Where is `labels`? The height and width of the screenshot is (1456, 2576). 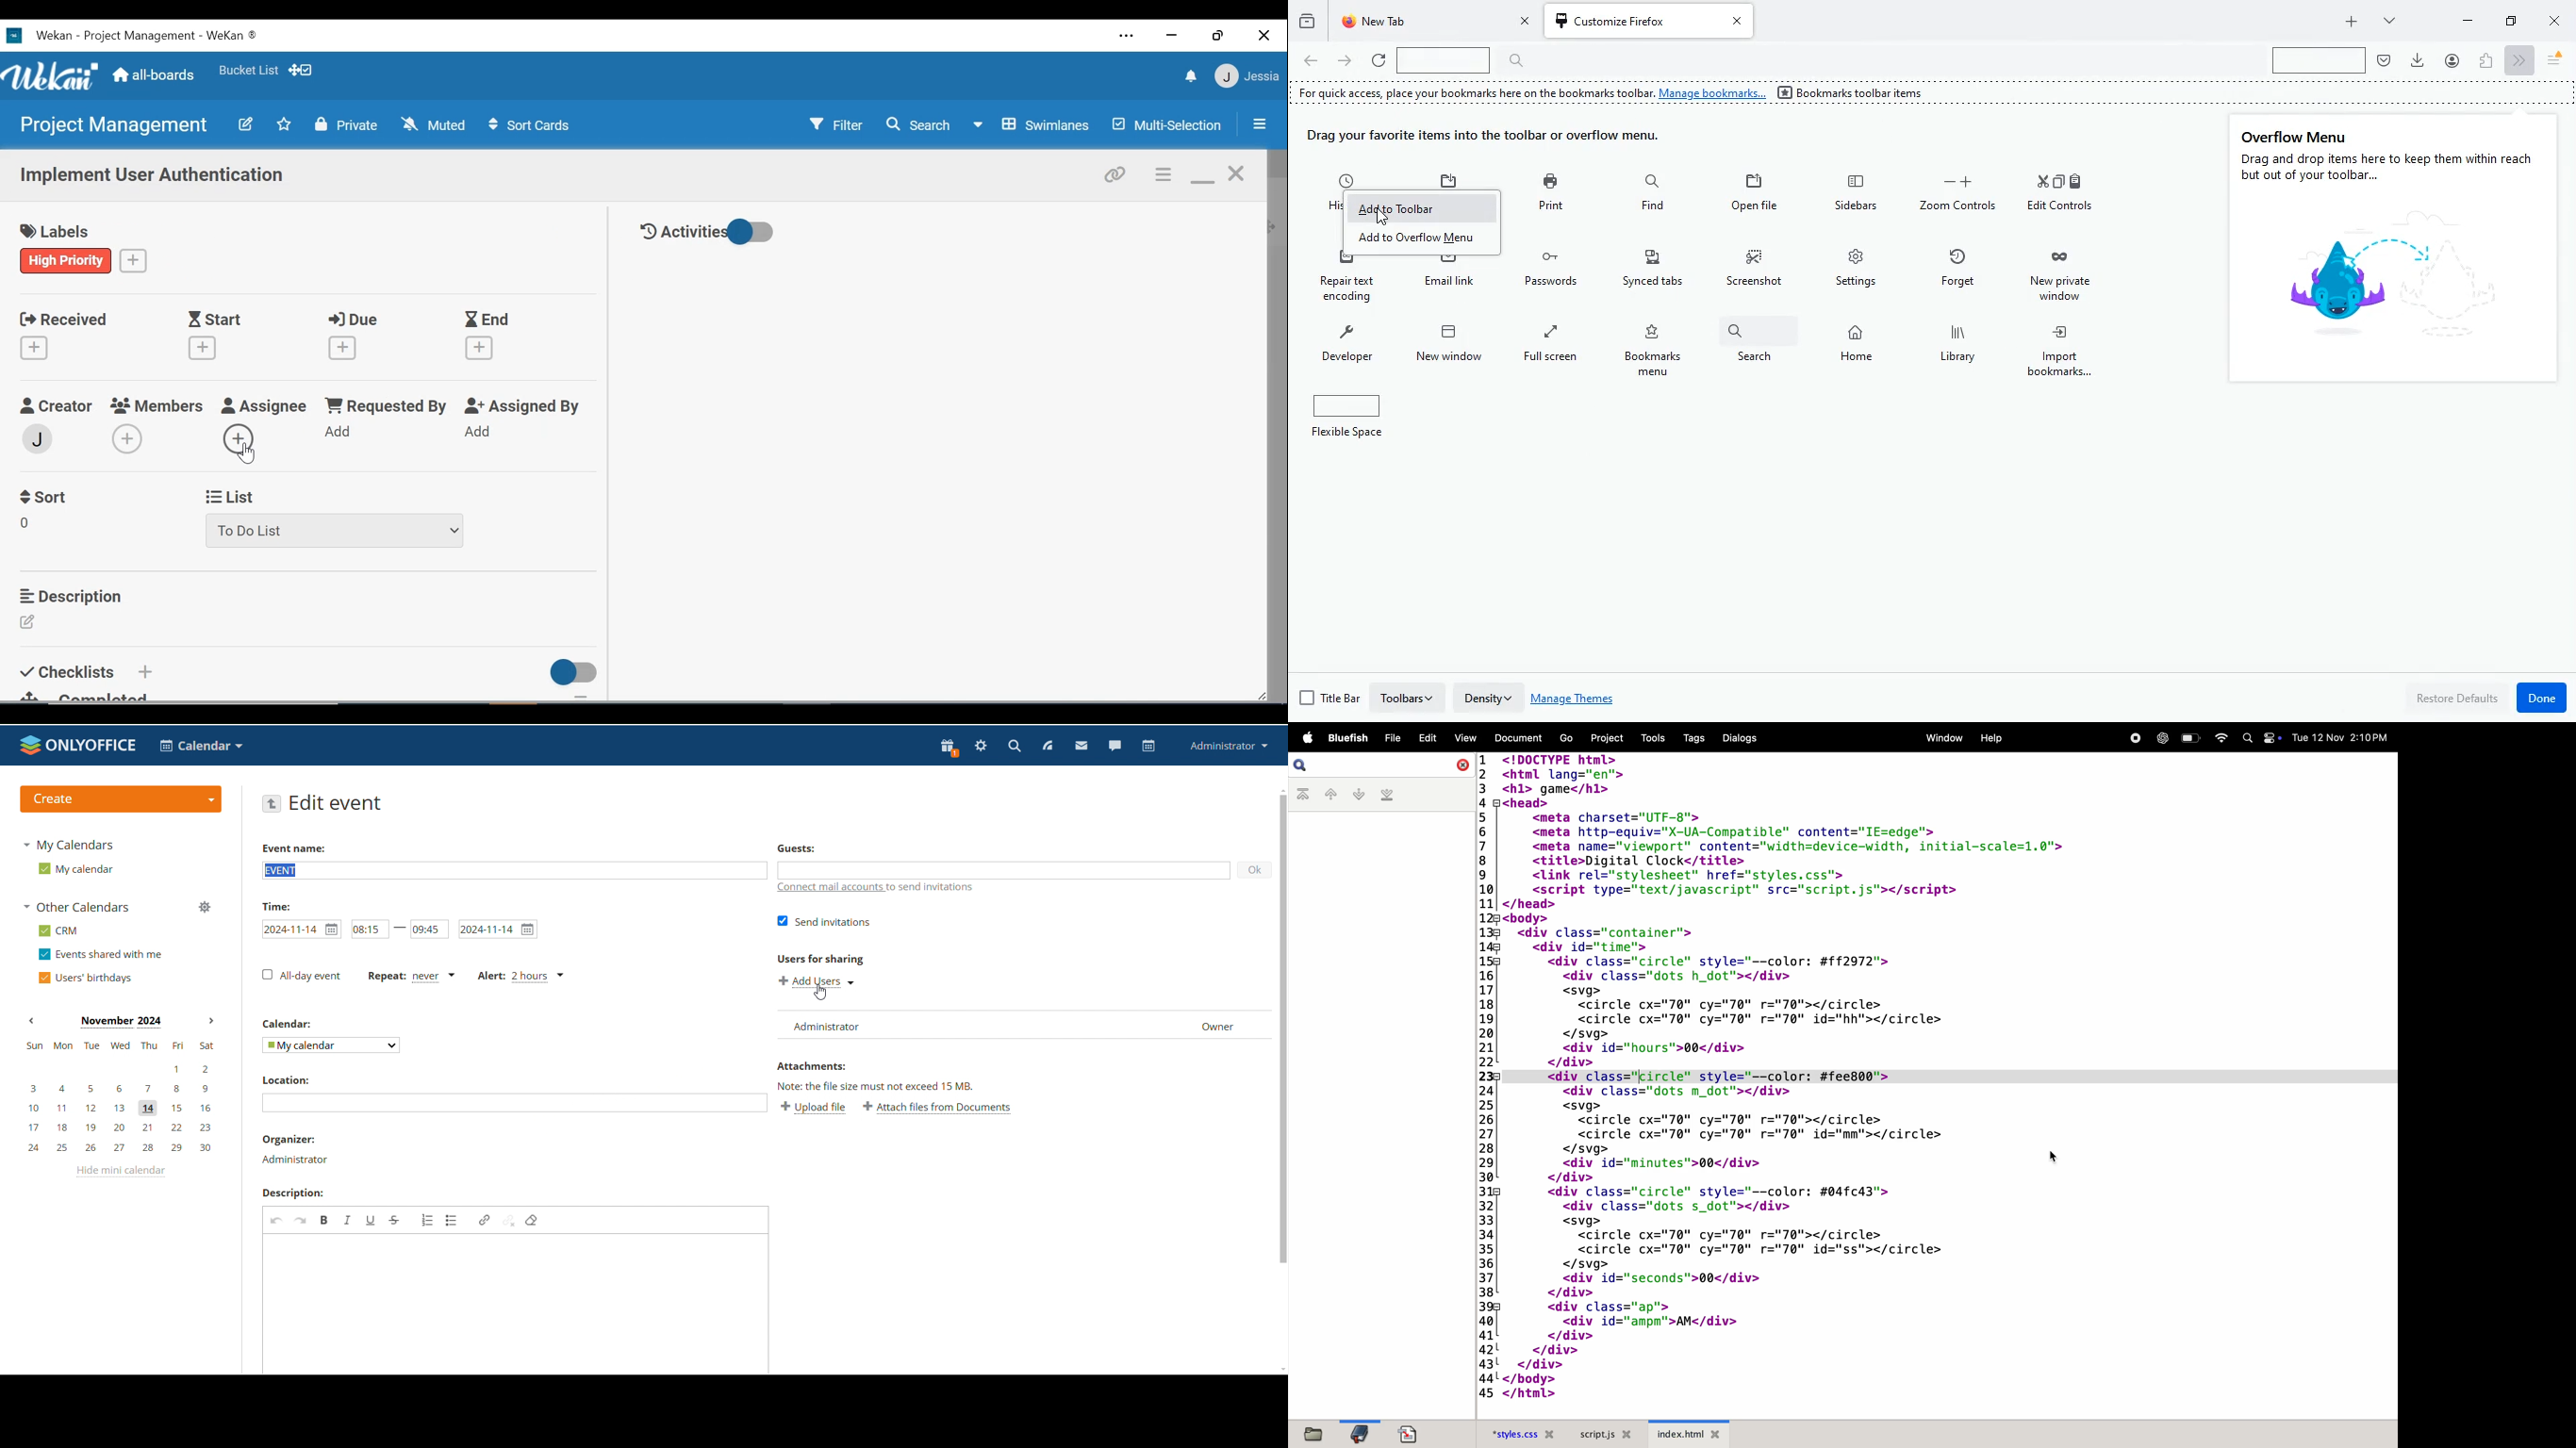 labels is located at coordinates (60, 233).